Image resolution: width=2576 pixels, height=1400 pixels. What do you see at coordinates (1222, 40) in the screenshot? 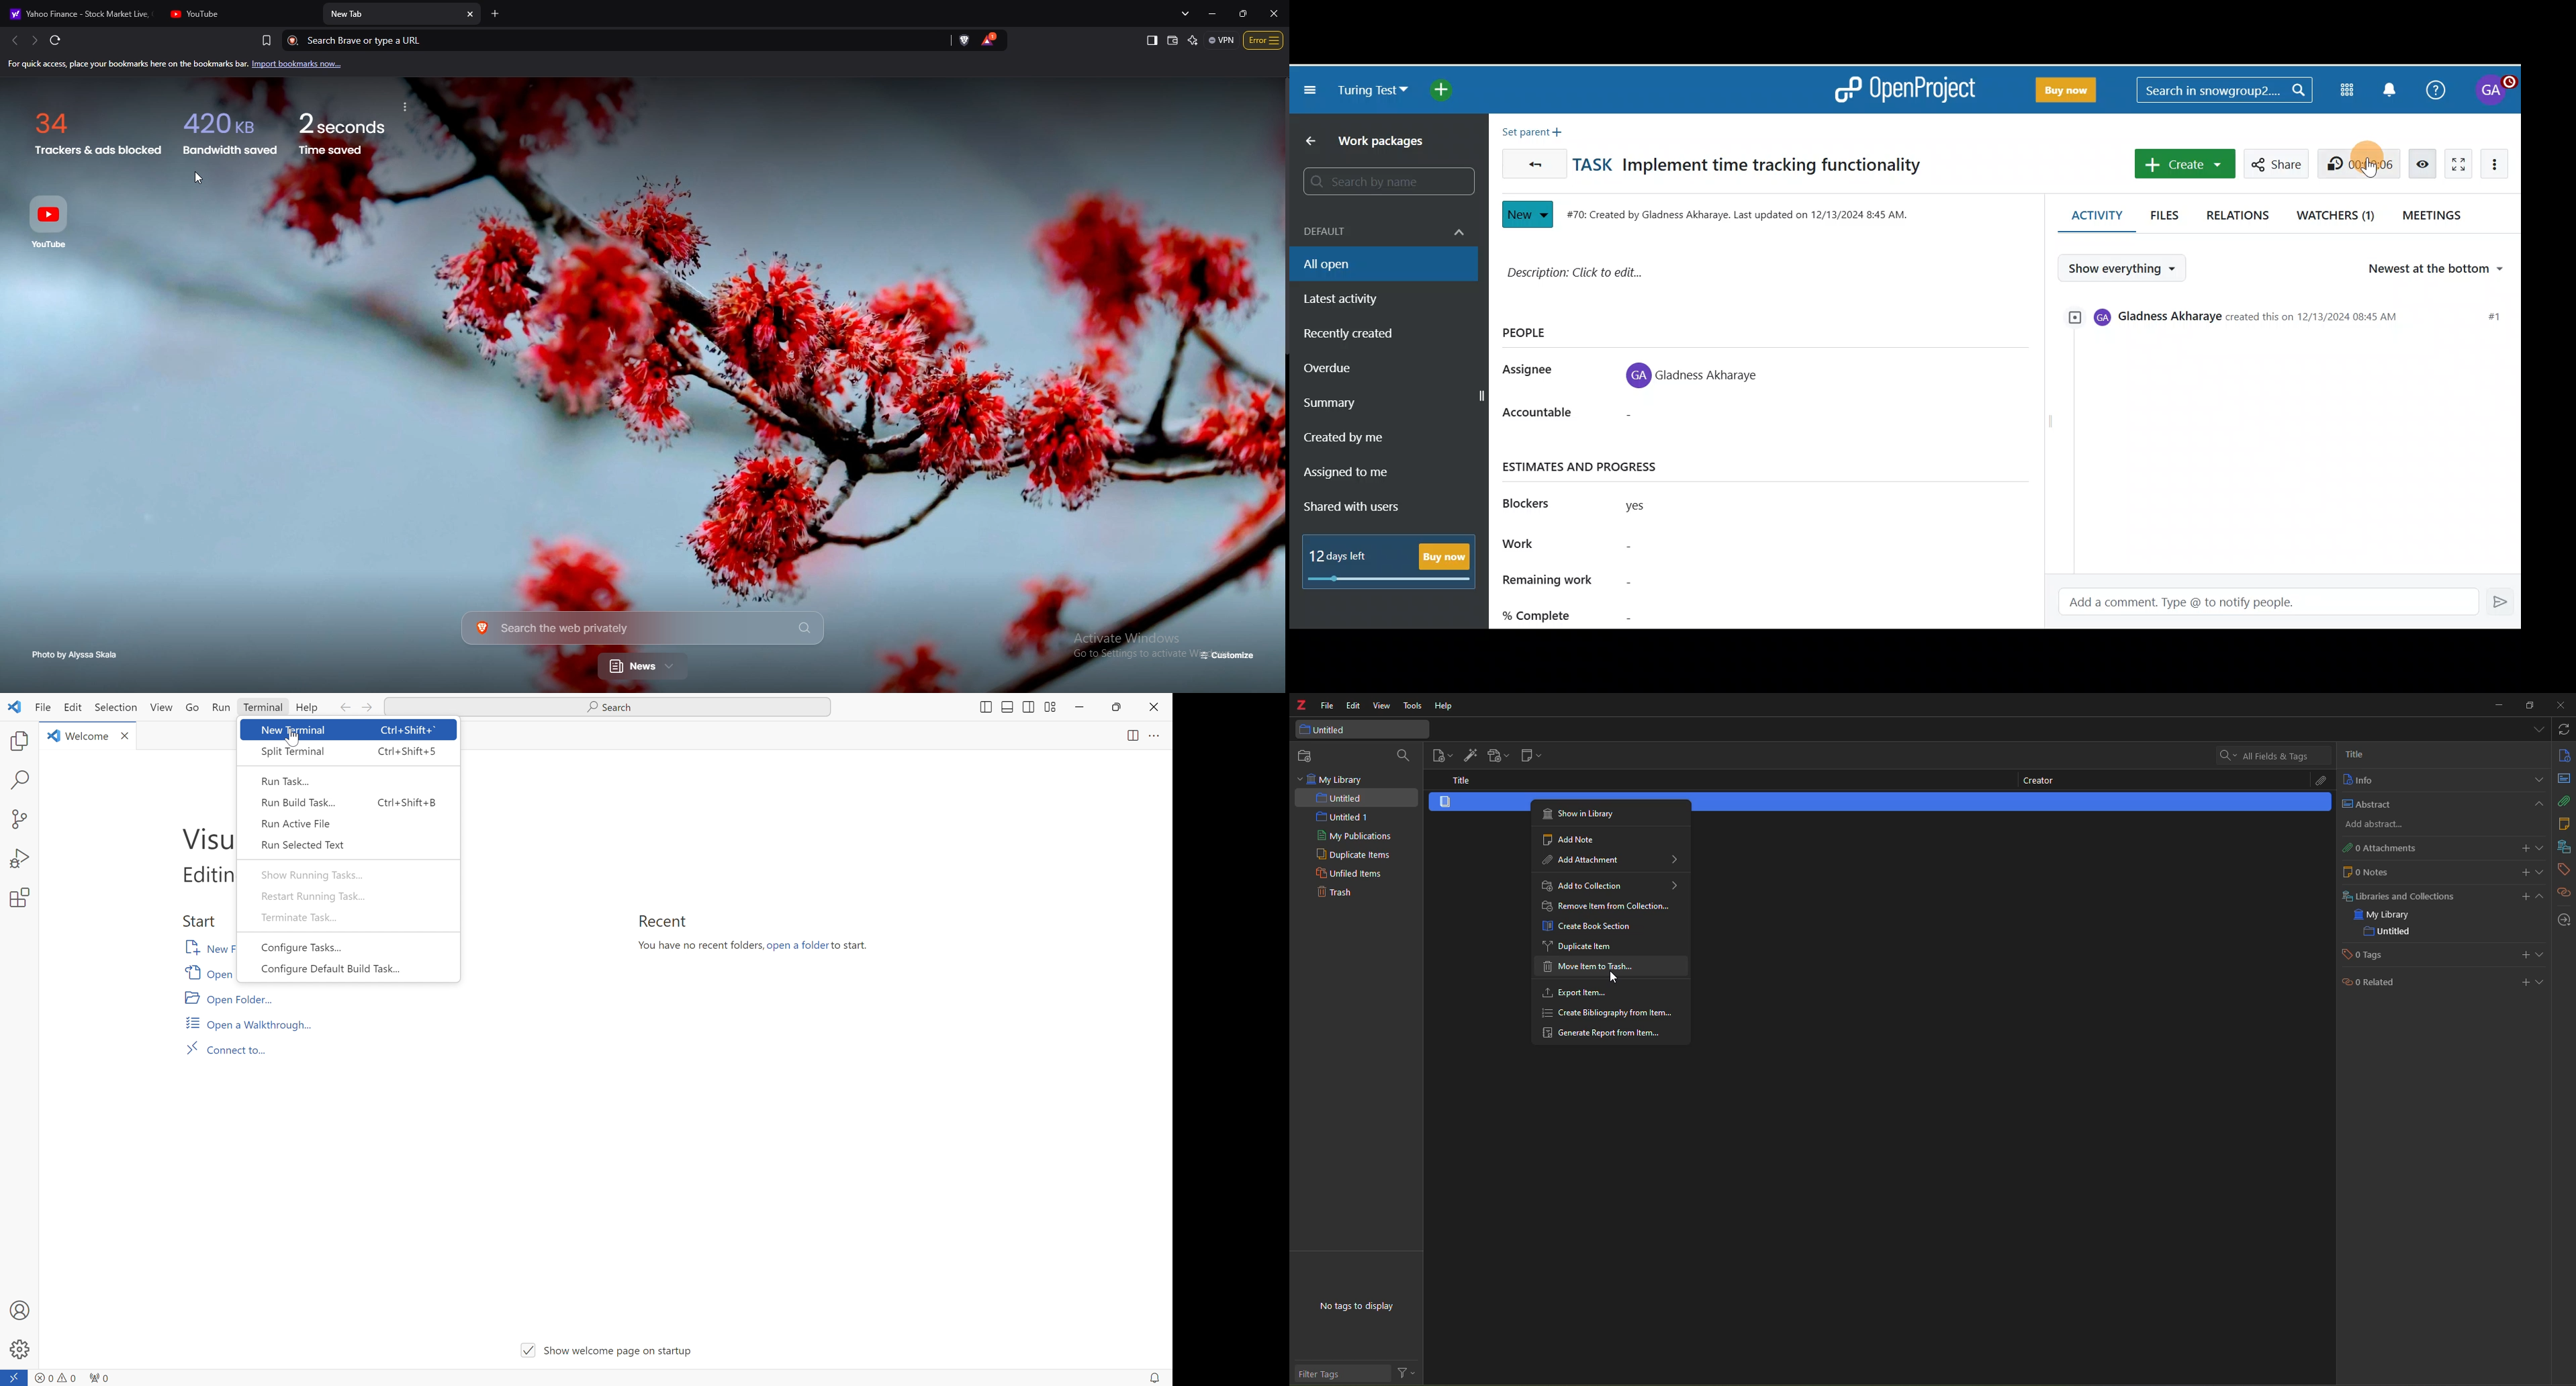
I see `vpn` at bounding box center [1222, 40].